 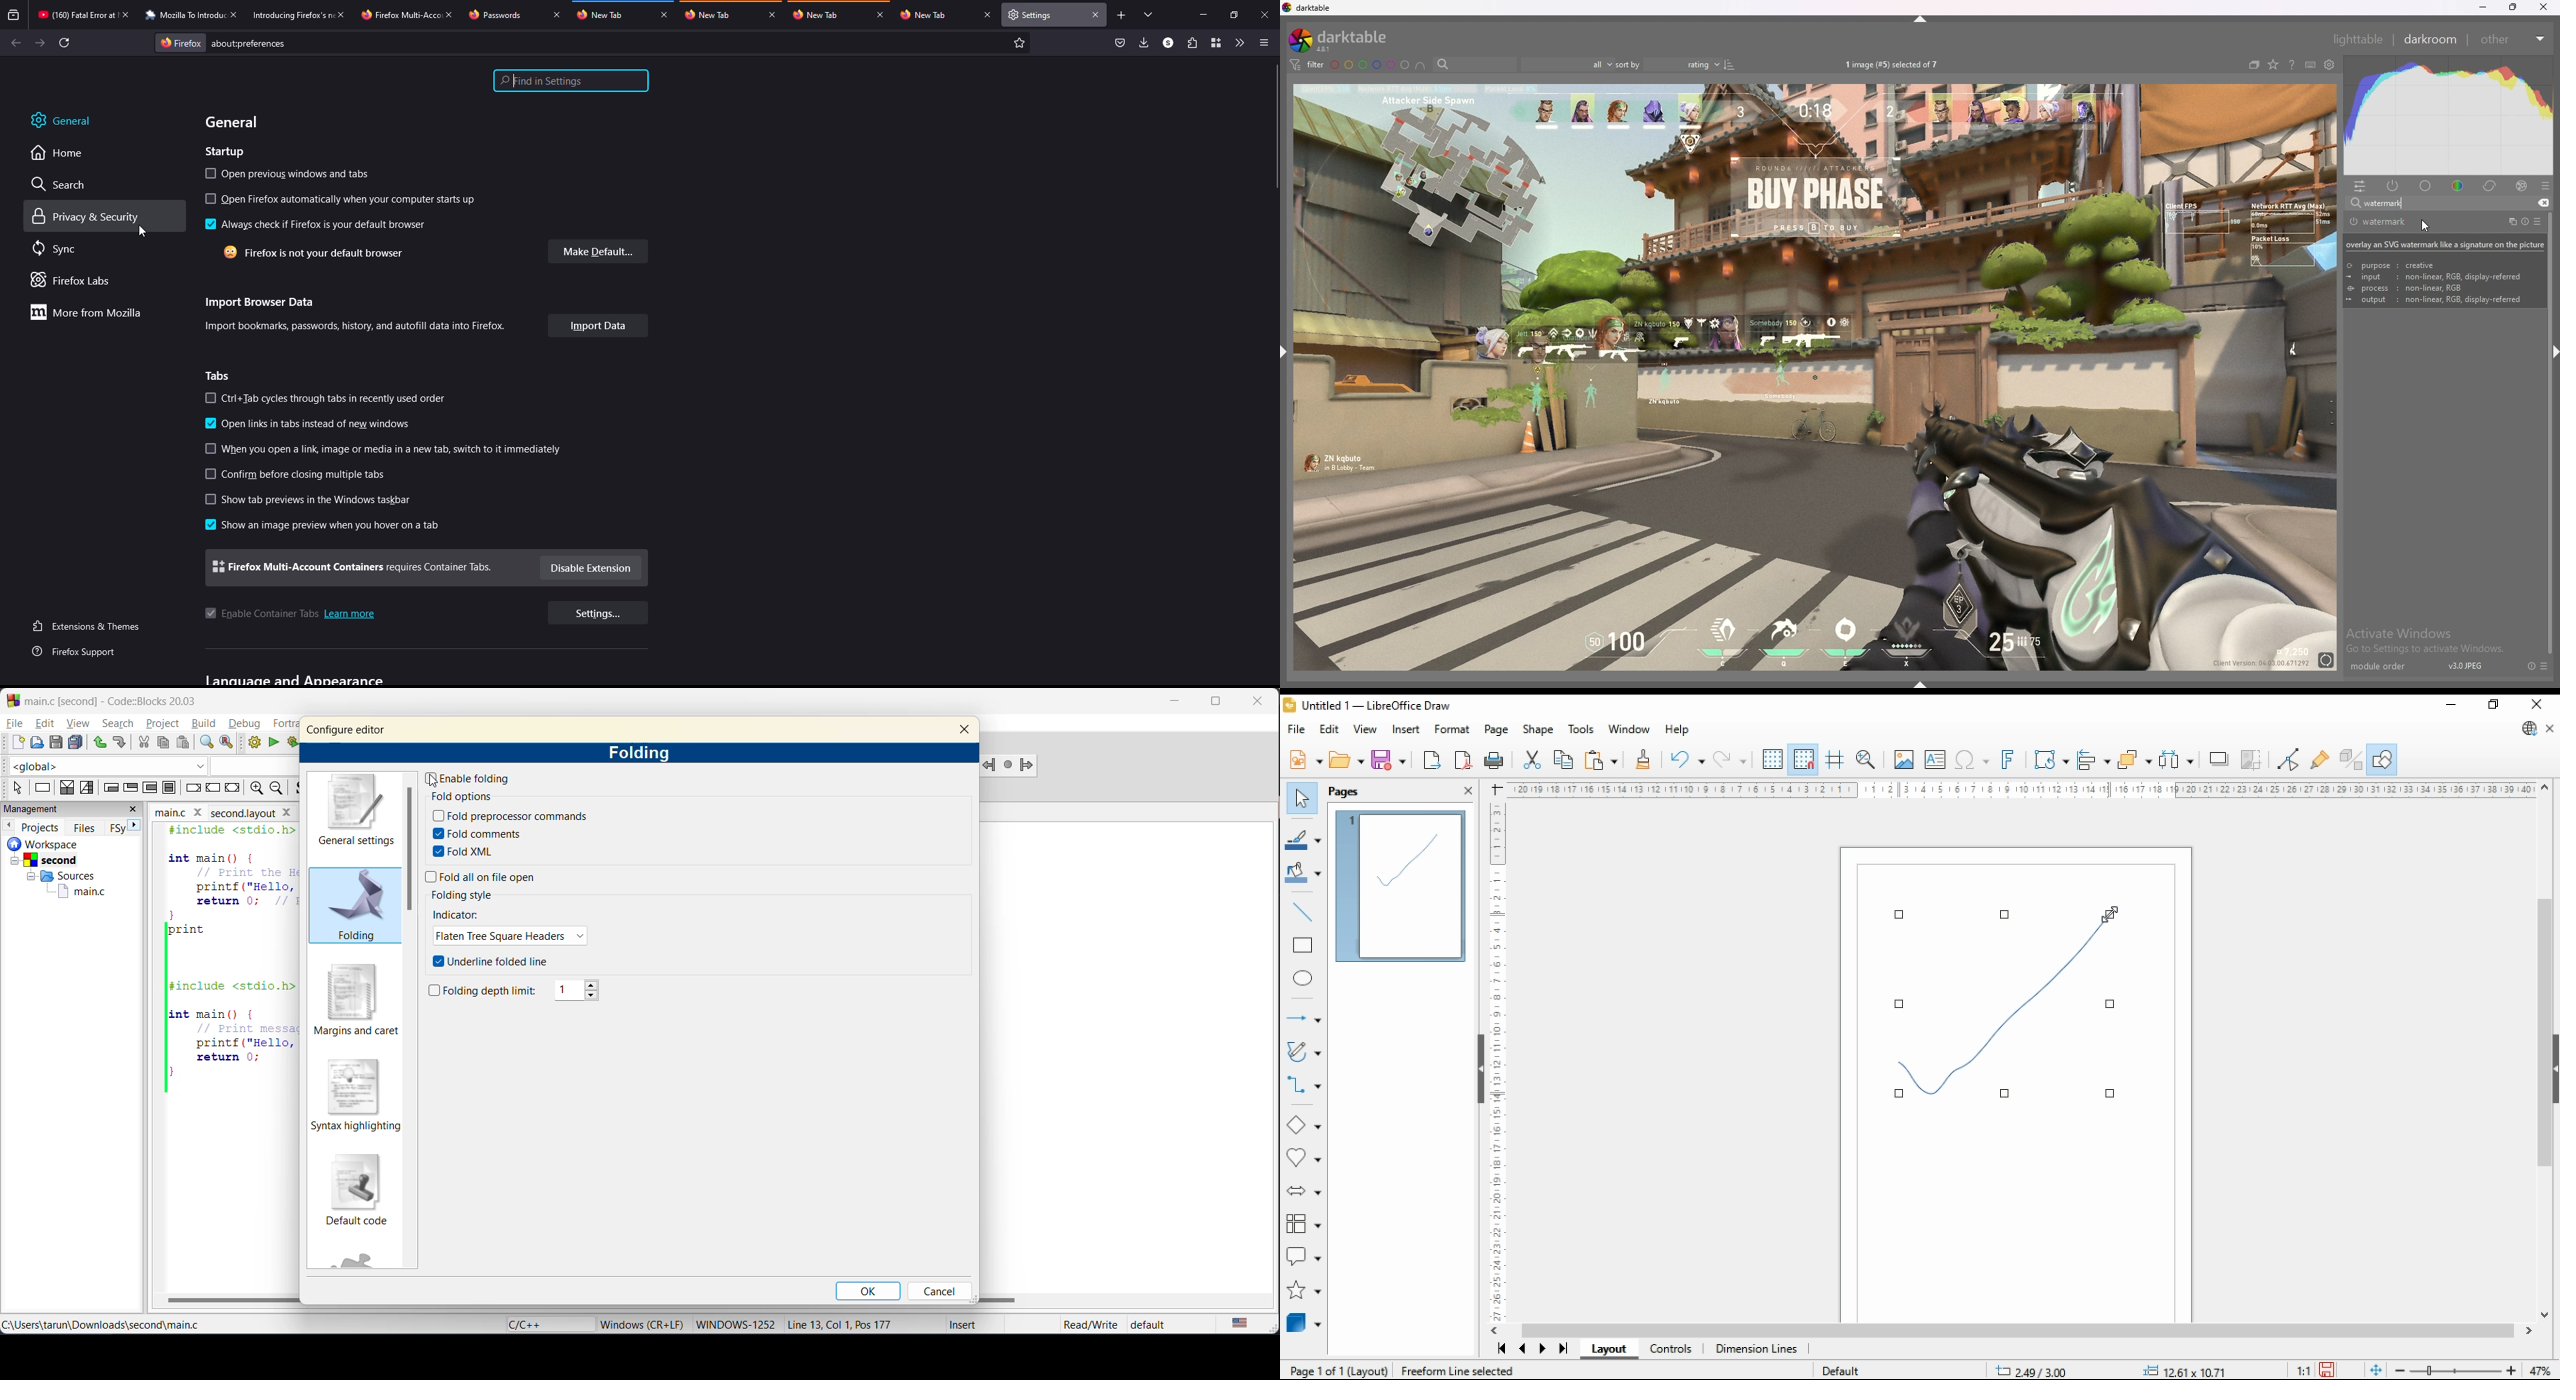 I want to click on horizontal scroll bar, so click(x=232, y=1300).